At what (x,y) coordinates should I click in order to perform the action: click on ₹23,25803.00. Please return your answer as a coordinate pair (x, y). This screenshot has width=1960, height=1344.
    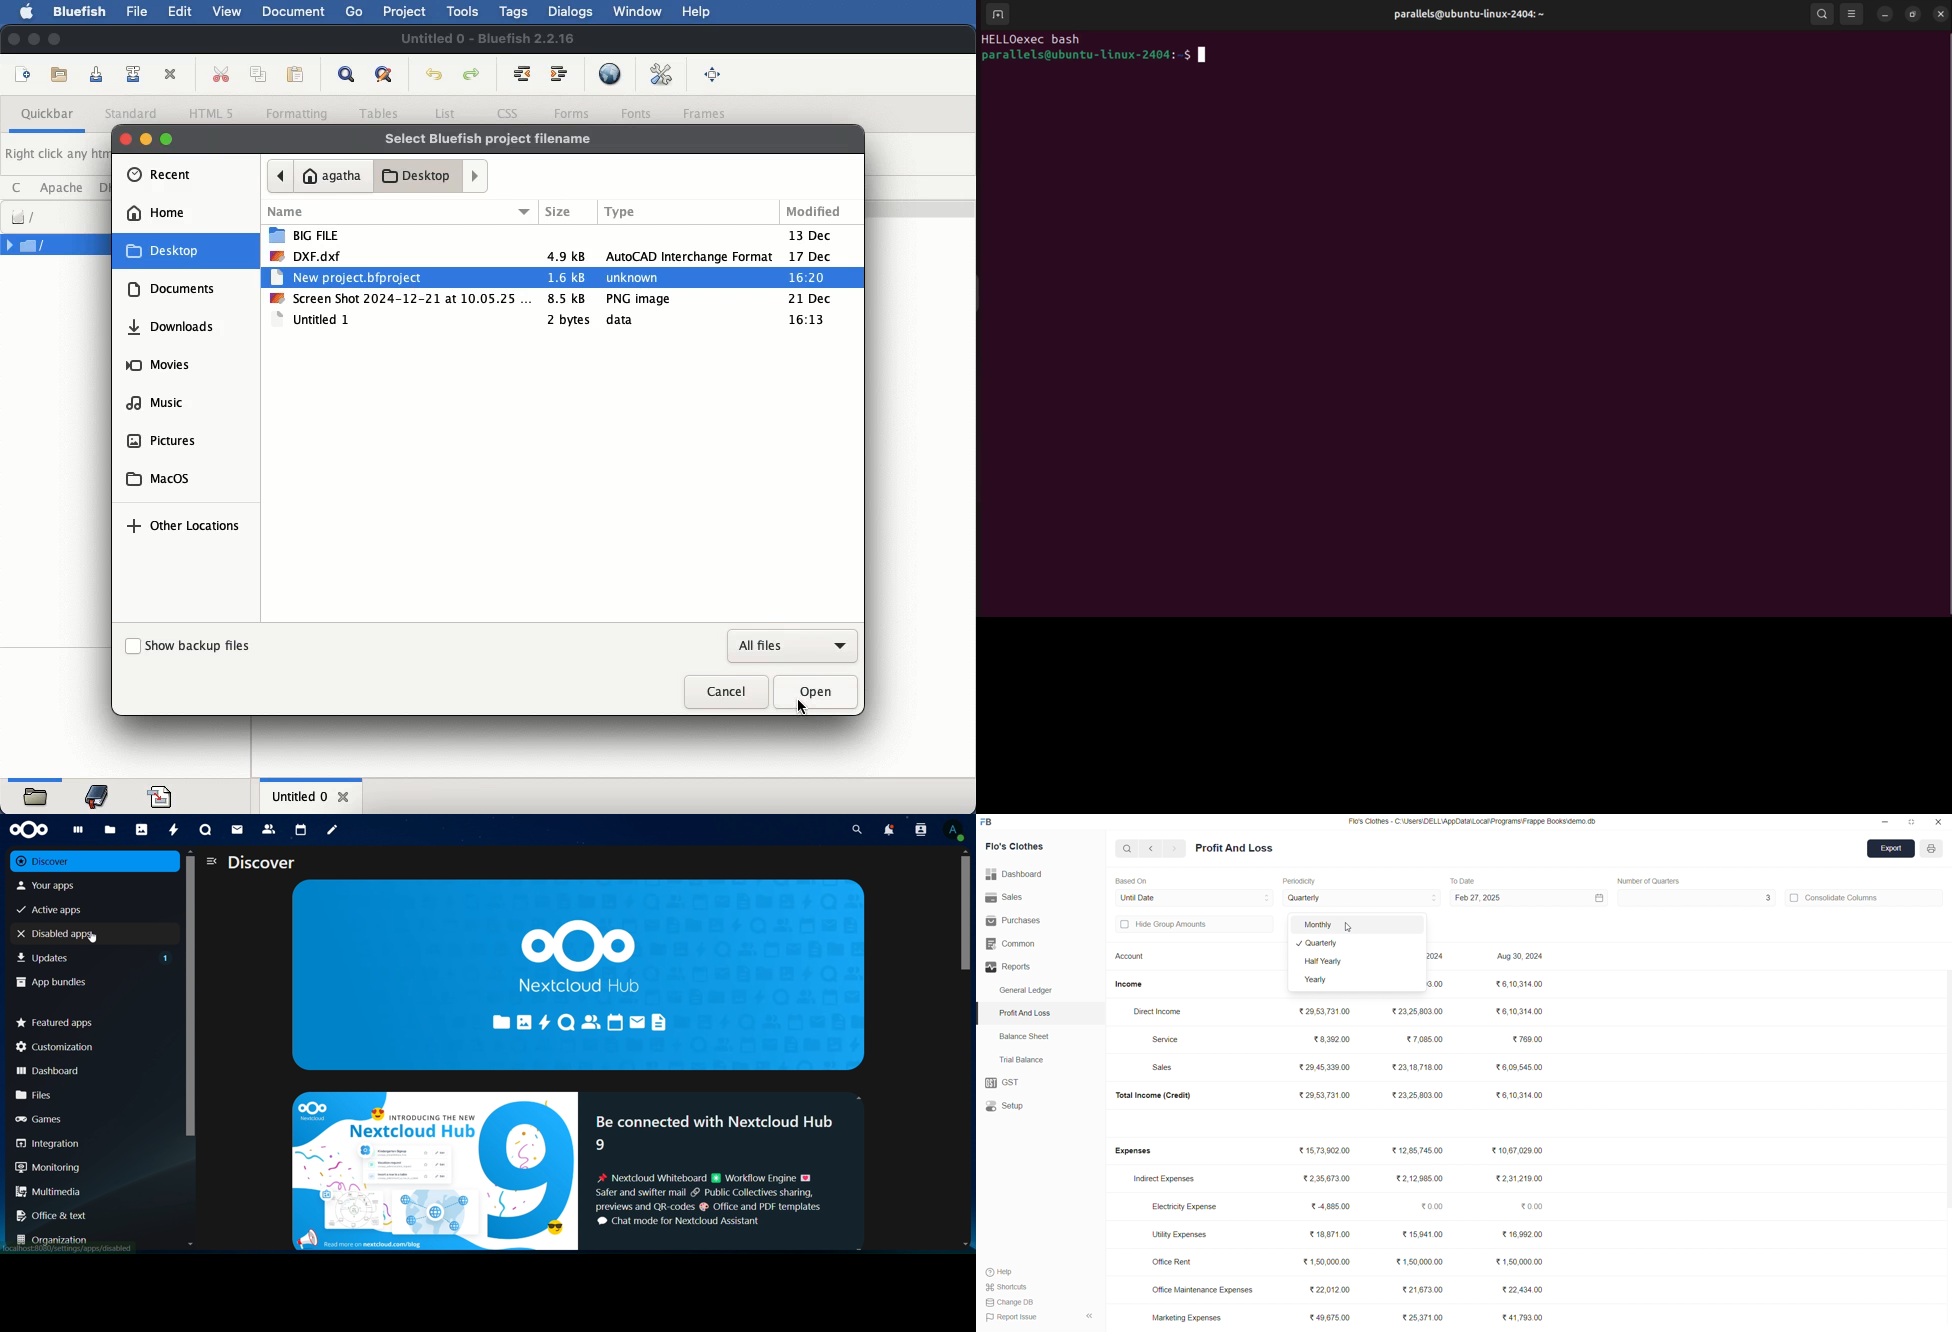
    Looking at the image, I should click on (1437, 984).